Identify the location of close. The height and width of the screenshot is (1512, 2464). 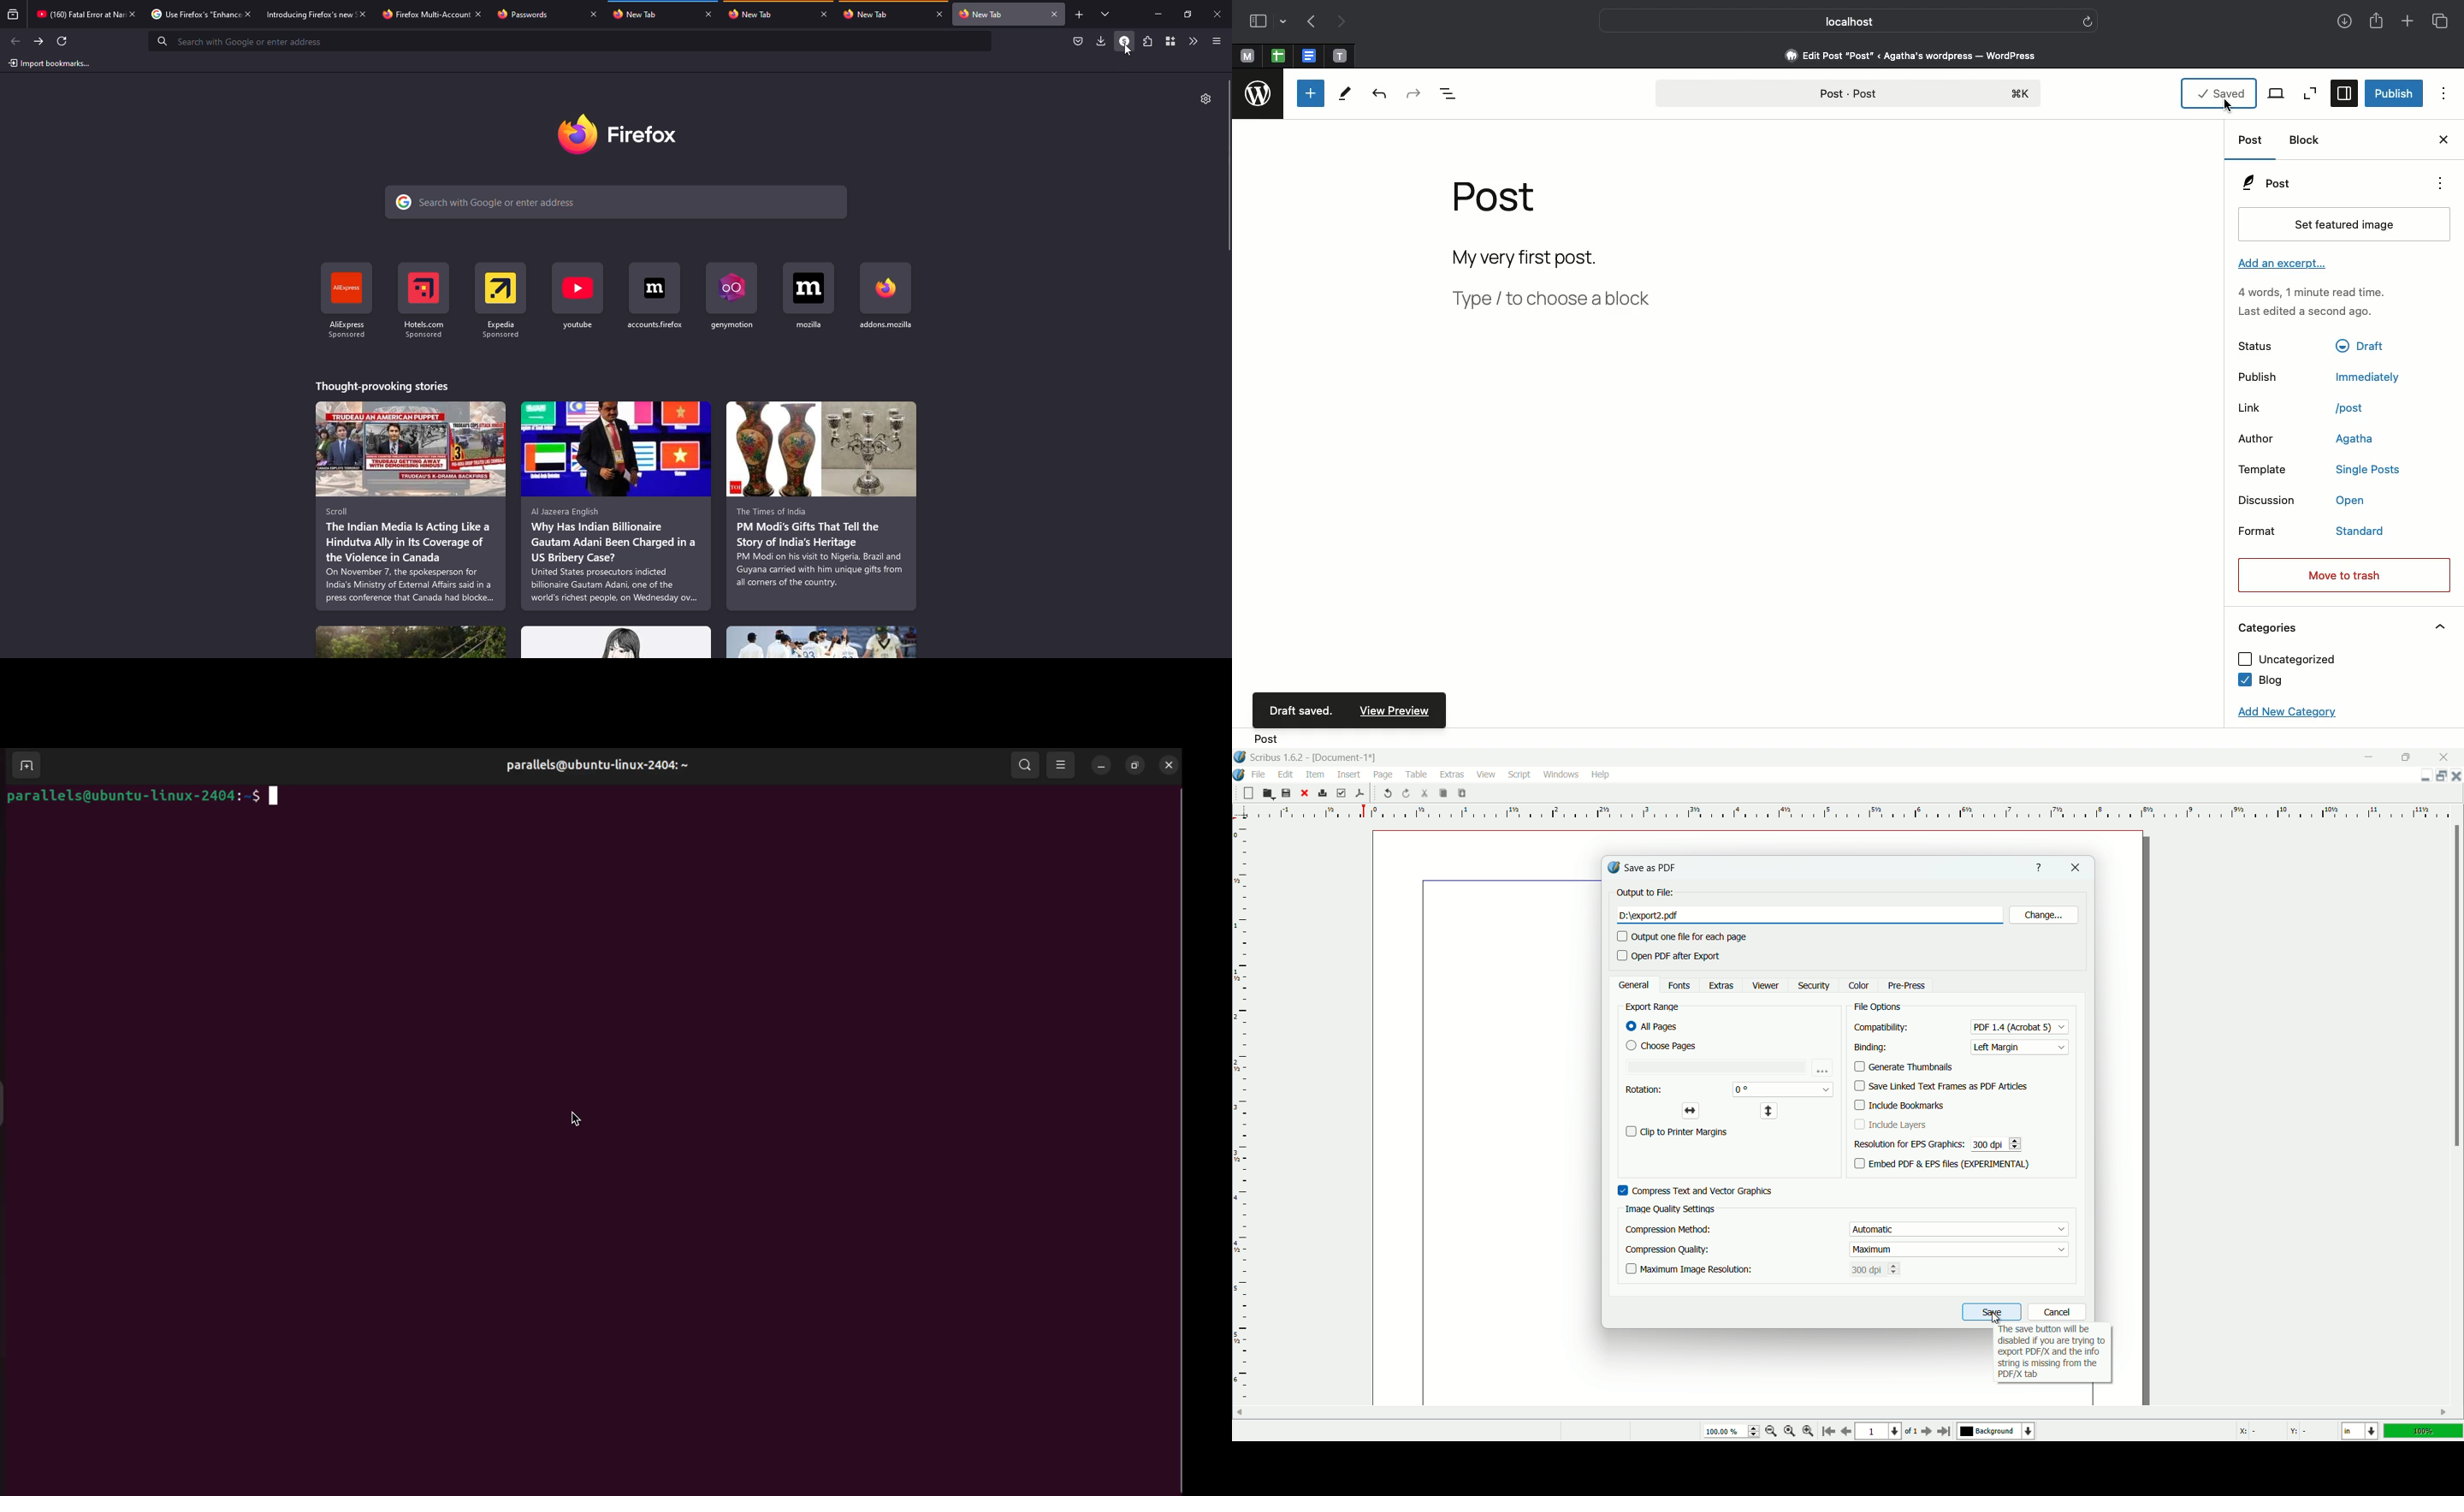
(708, 14).